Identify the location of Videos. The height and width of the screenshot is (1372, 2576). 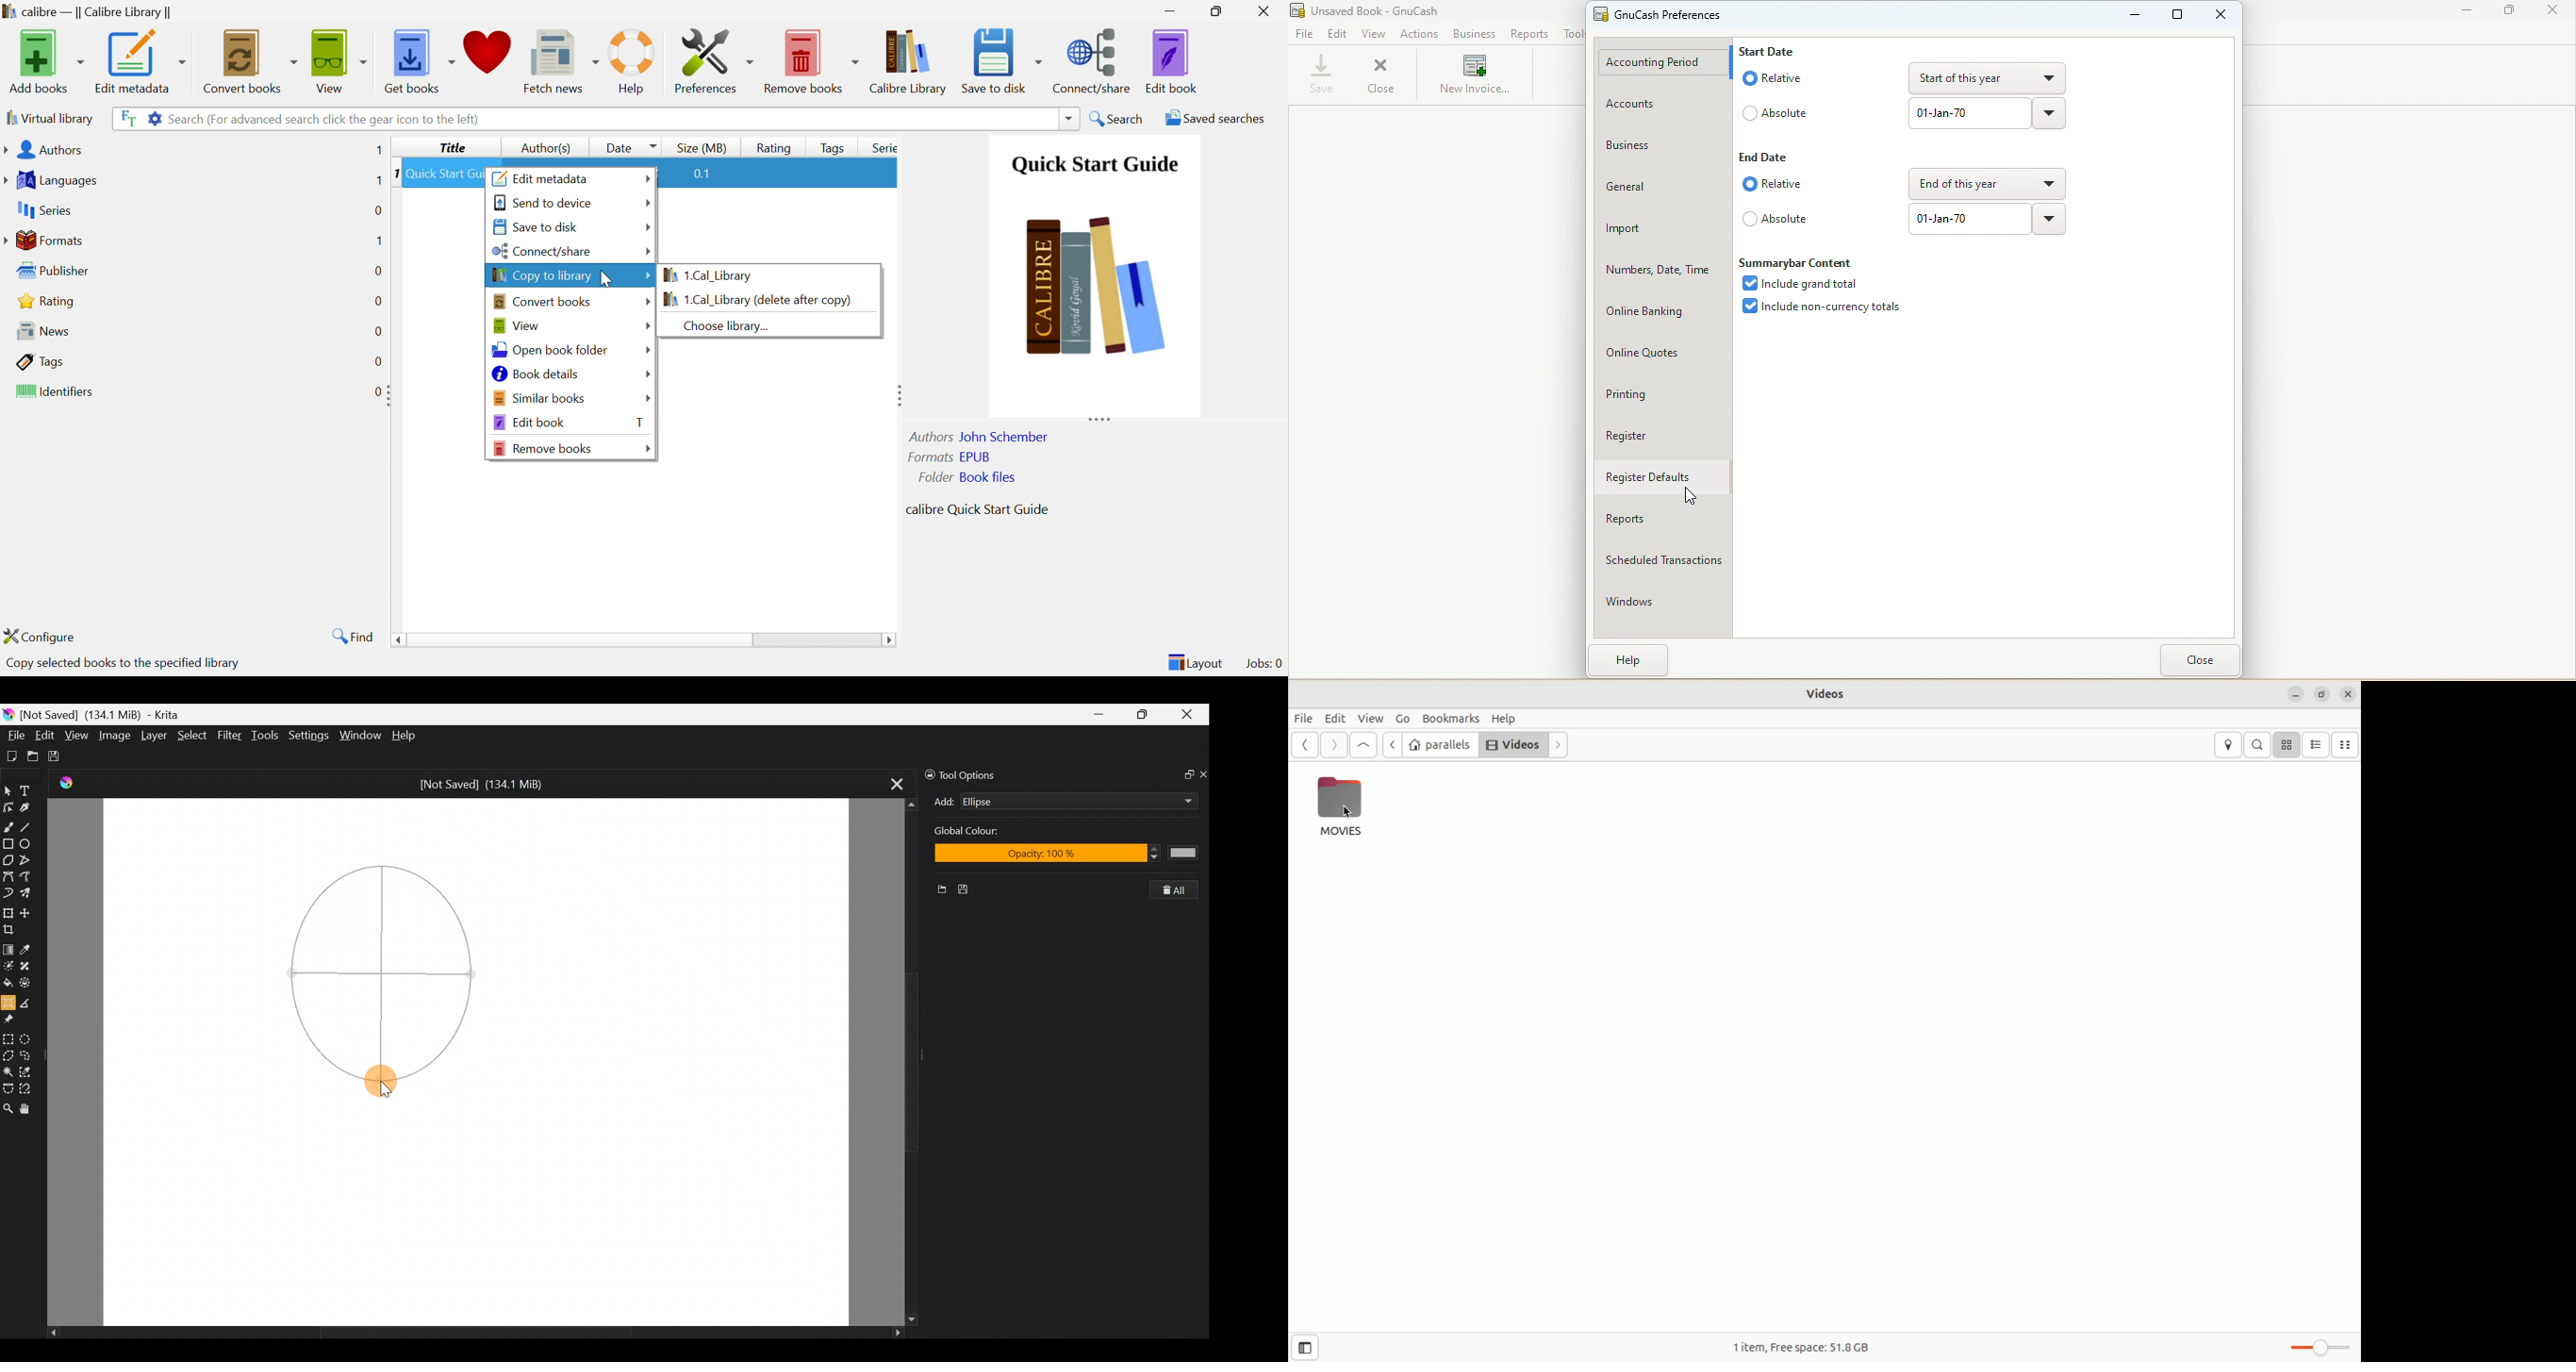
(1512, 744).